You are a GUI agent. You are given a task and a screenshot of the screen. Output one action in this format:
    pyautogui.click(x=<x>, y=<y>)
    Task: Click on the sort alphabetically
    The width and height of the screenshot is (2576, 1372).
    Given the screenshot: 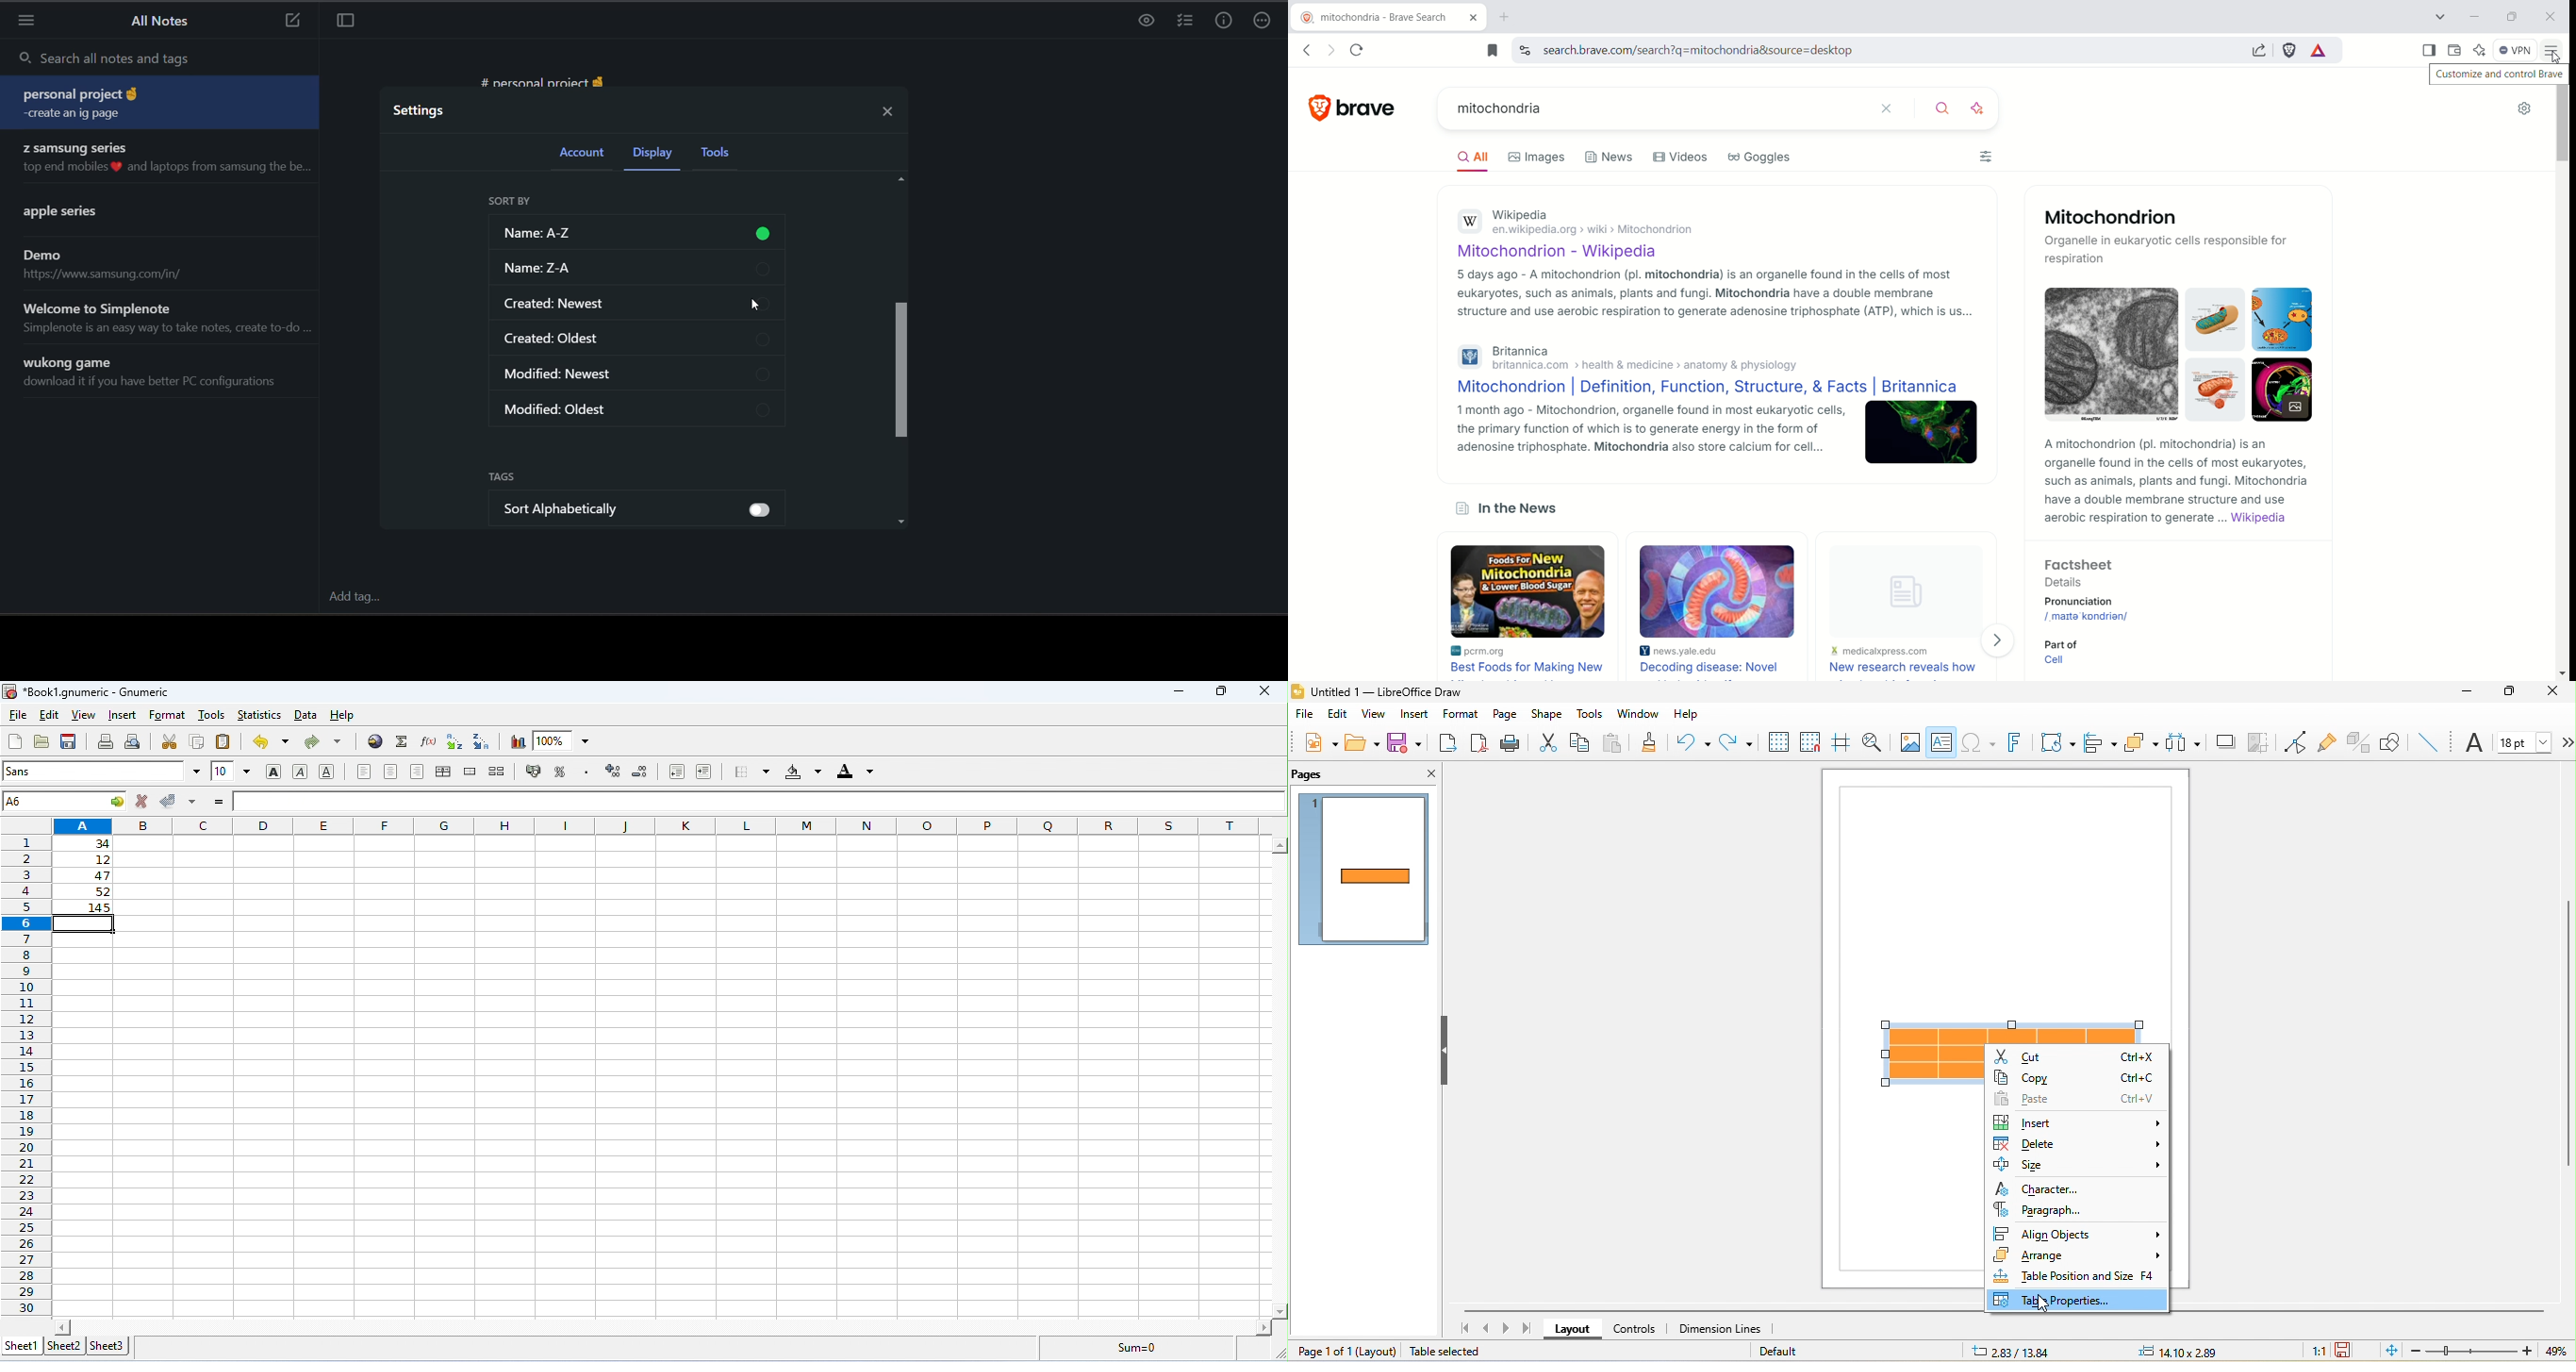 What is the action you would take?
    pyautogui.click(x=644, y=510)
    